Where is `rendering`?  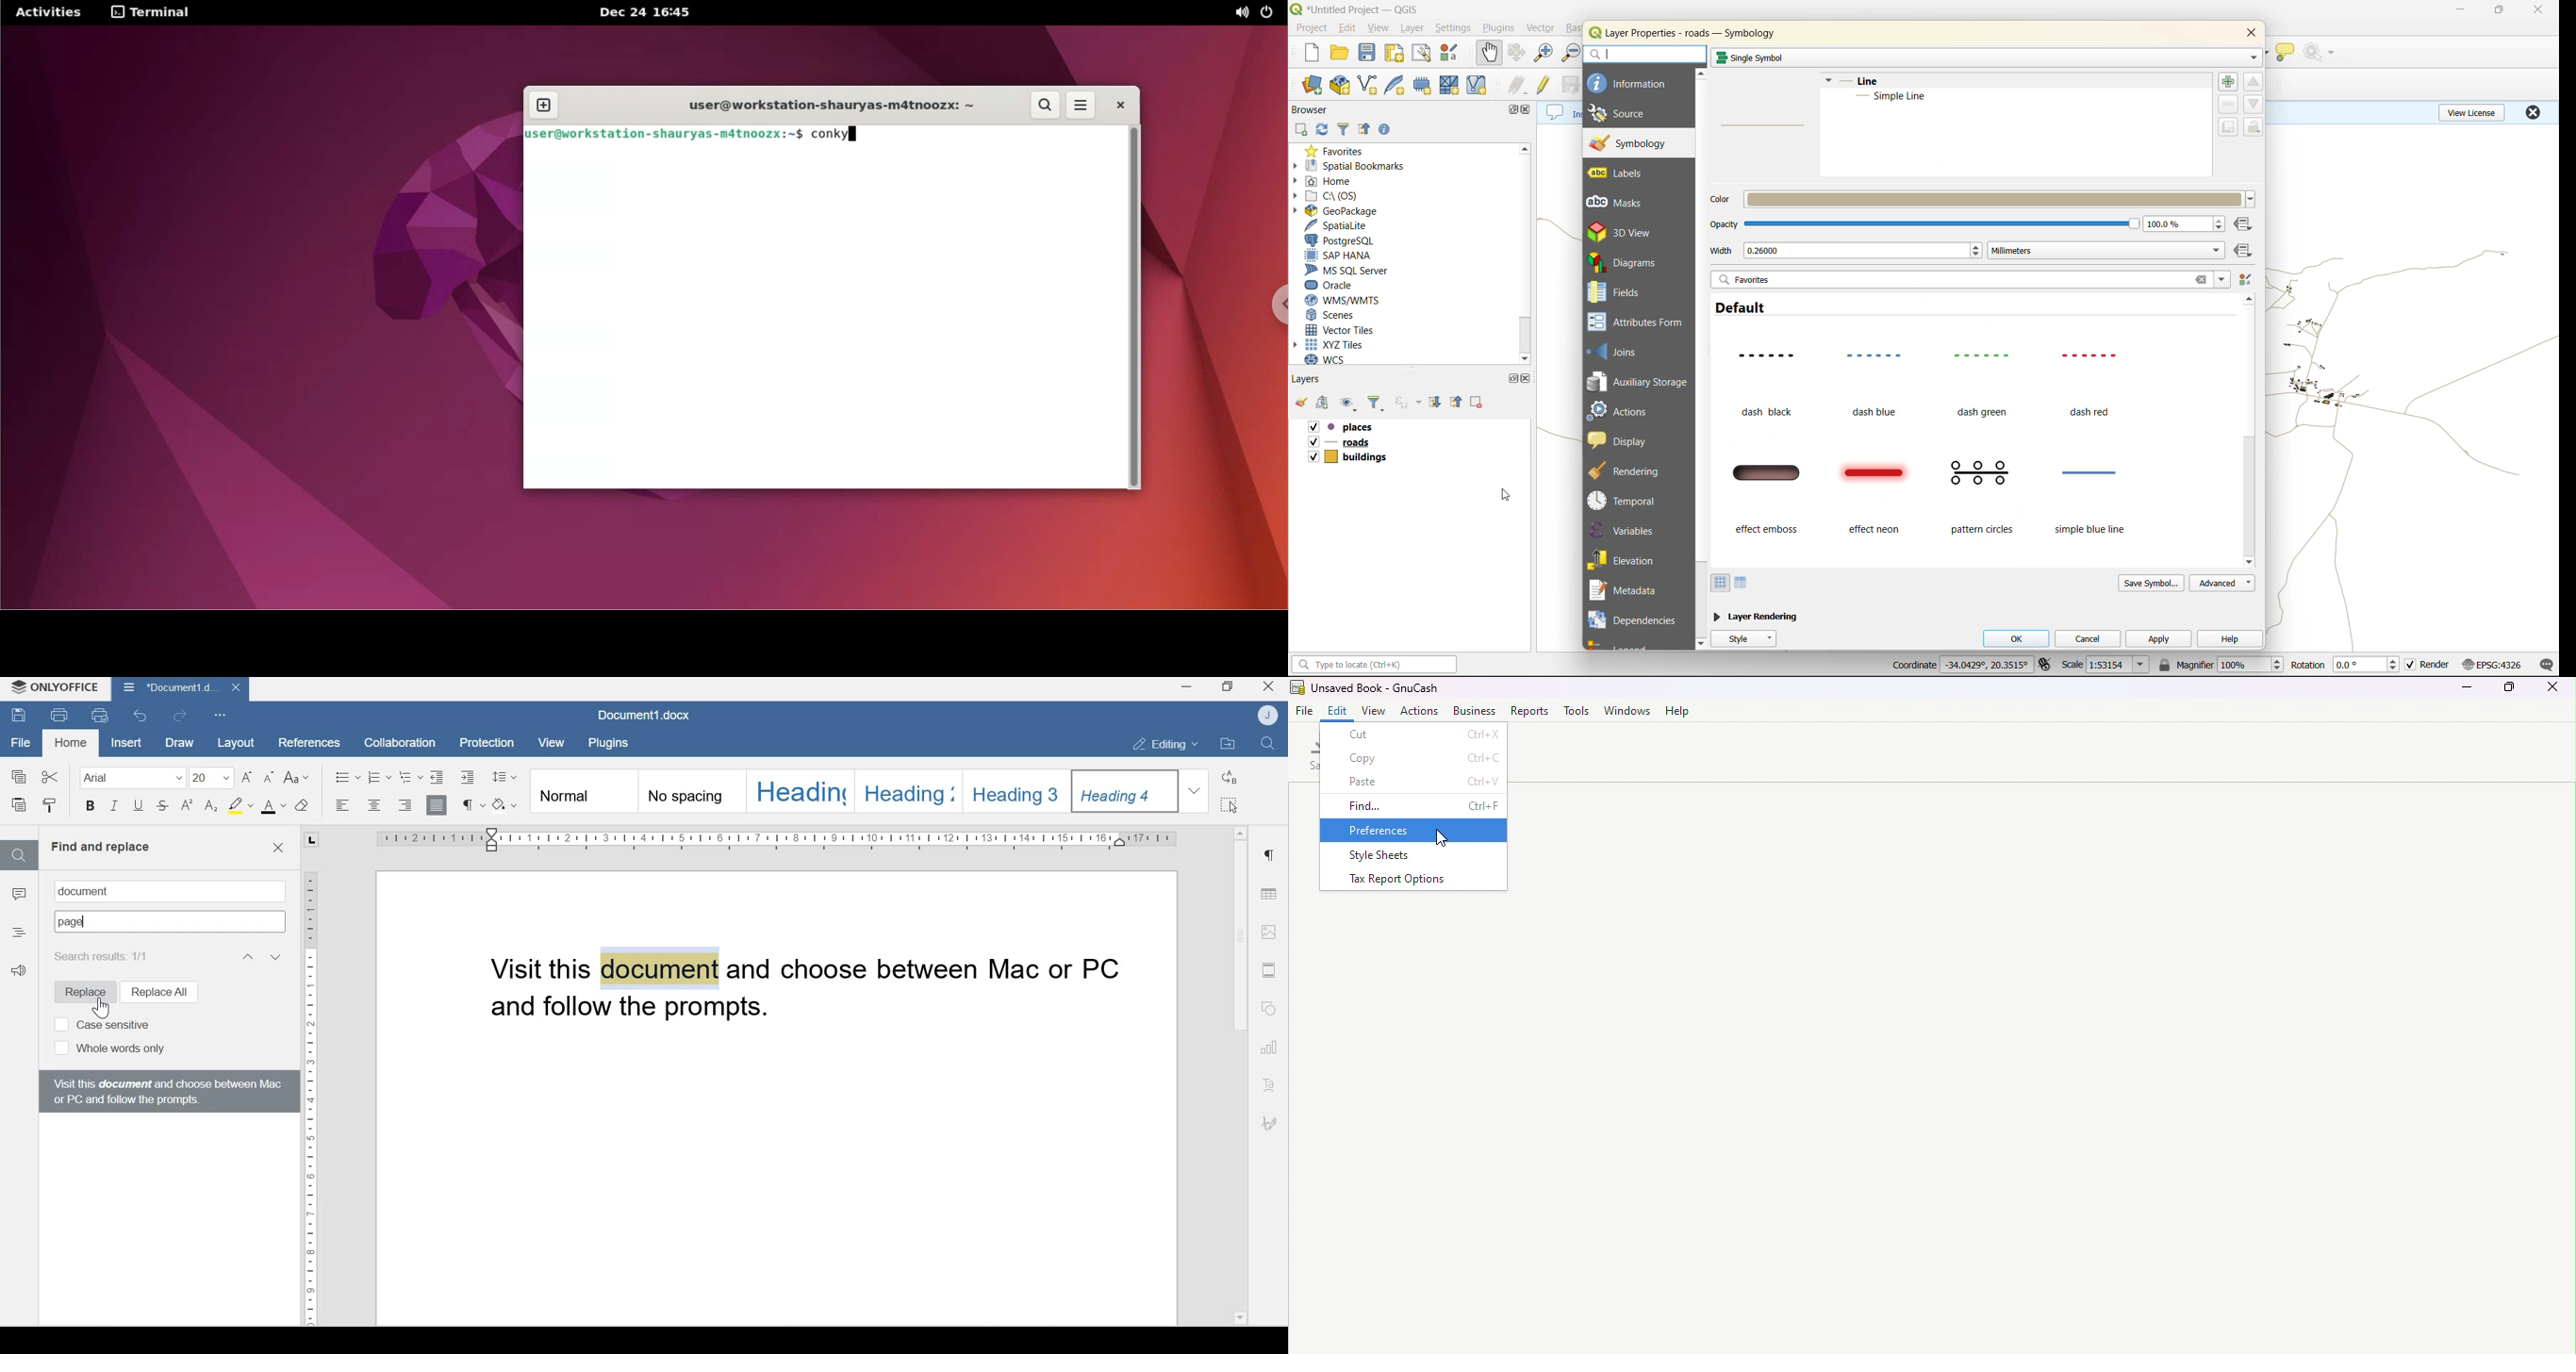 rendering is located at coordinates (1625, 468).